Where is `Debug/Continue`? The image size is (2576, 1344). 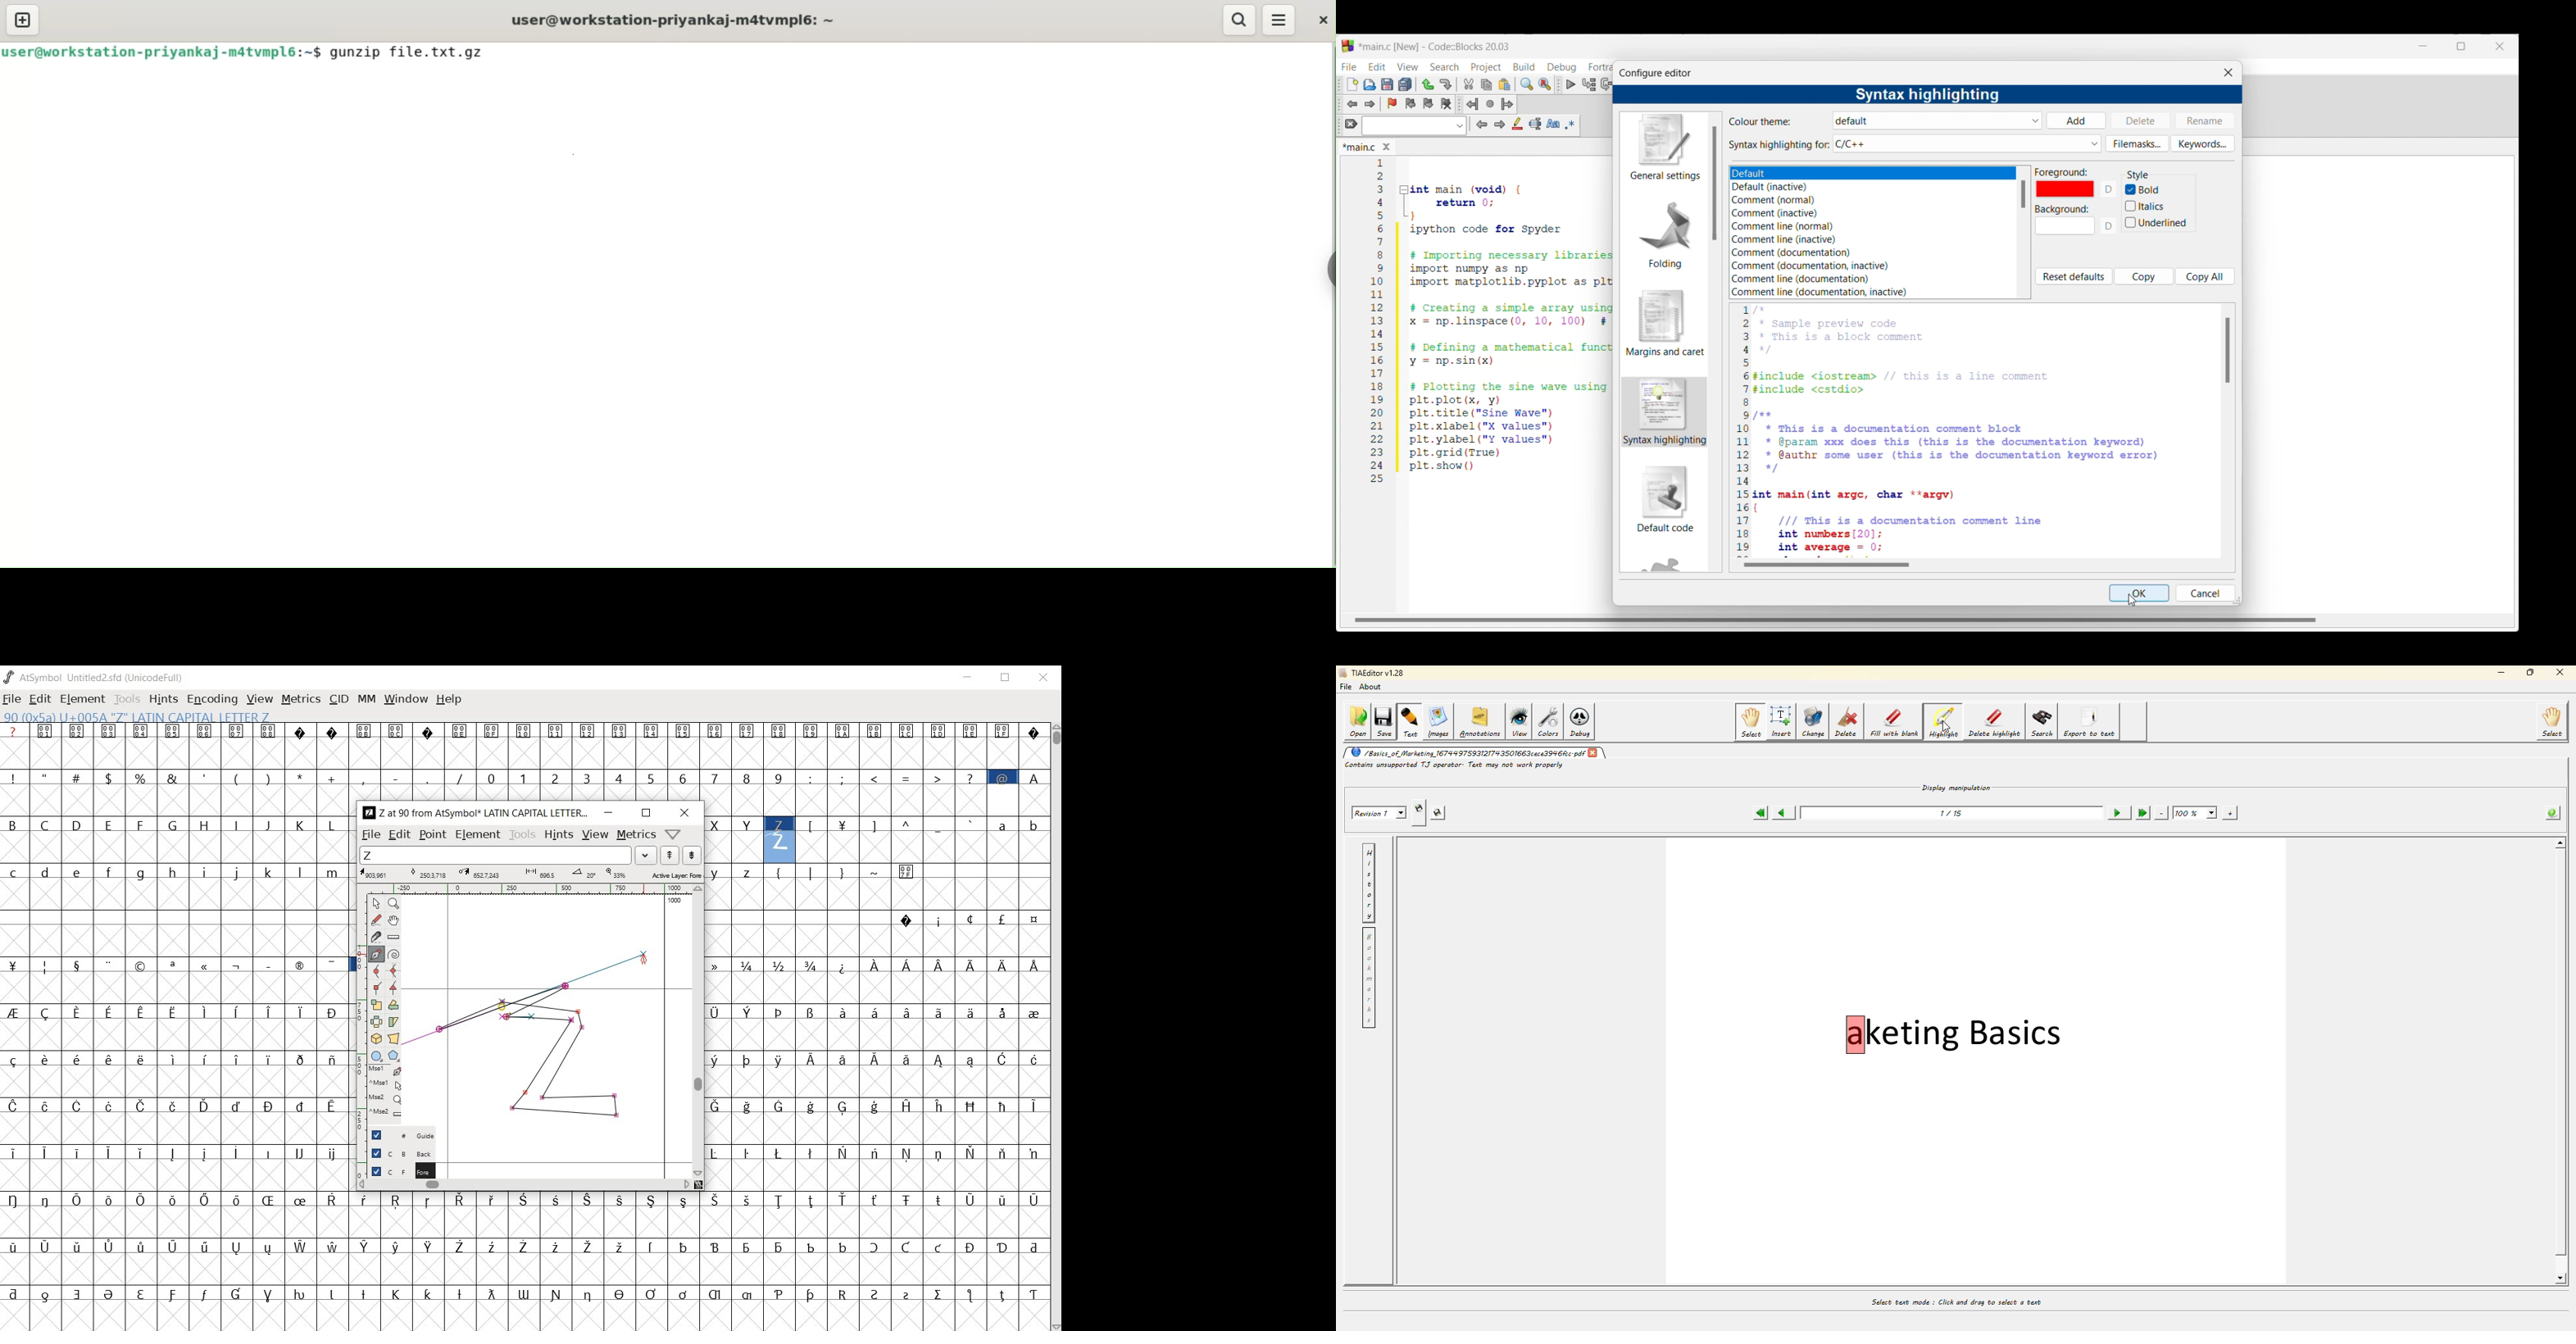 Debug/Continue is located at coordinates (1571, 84).